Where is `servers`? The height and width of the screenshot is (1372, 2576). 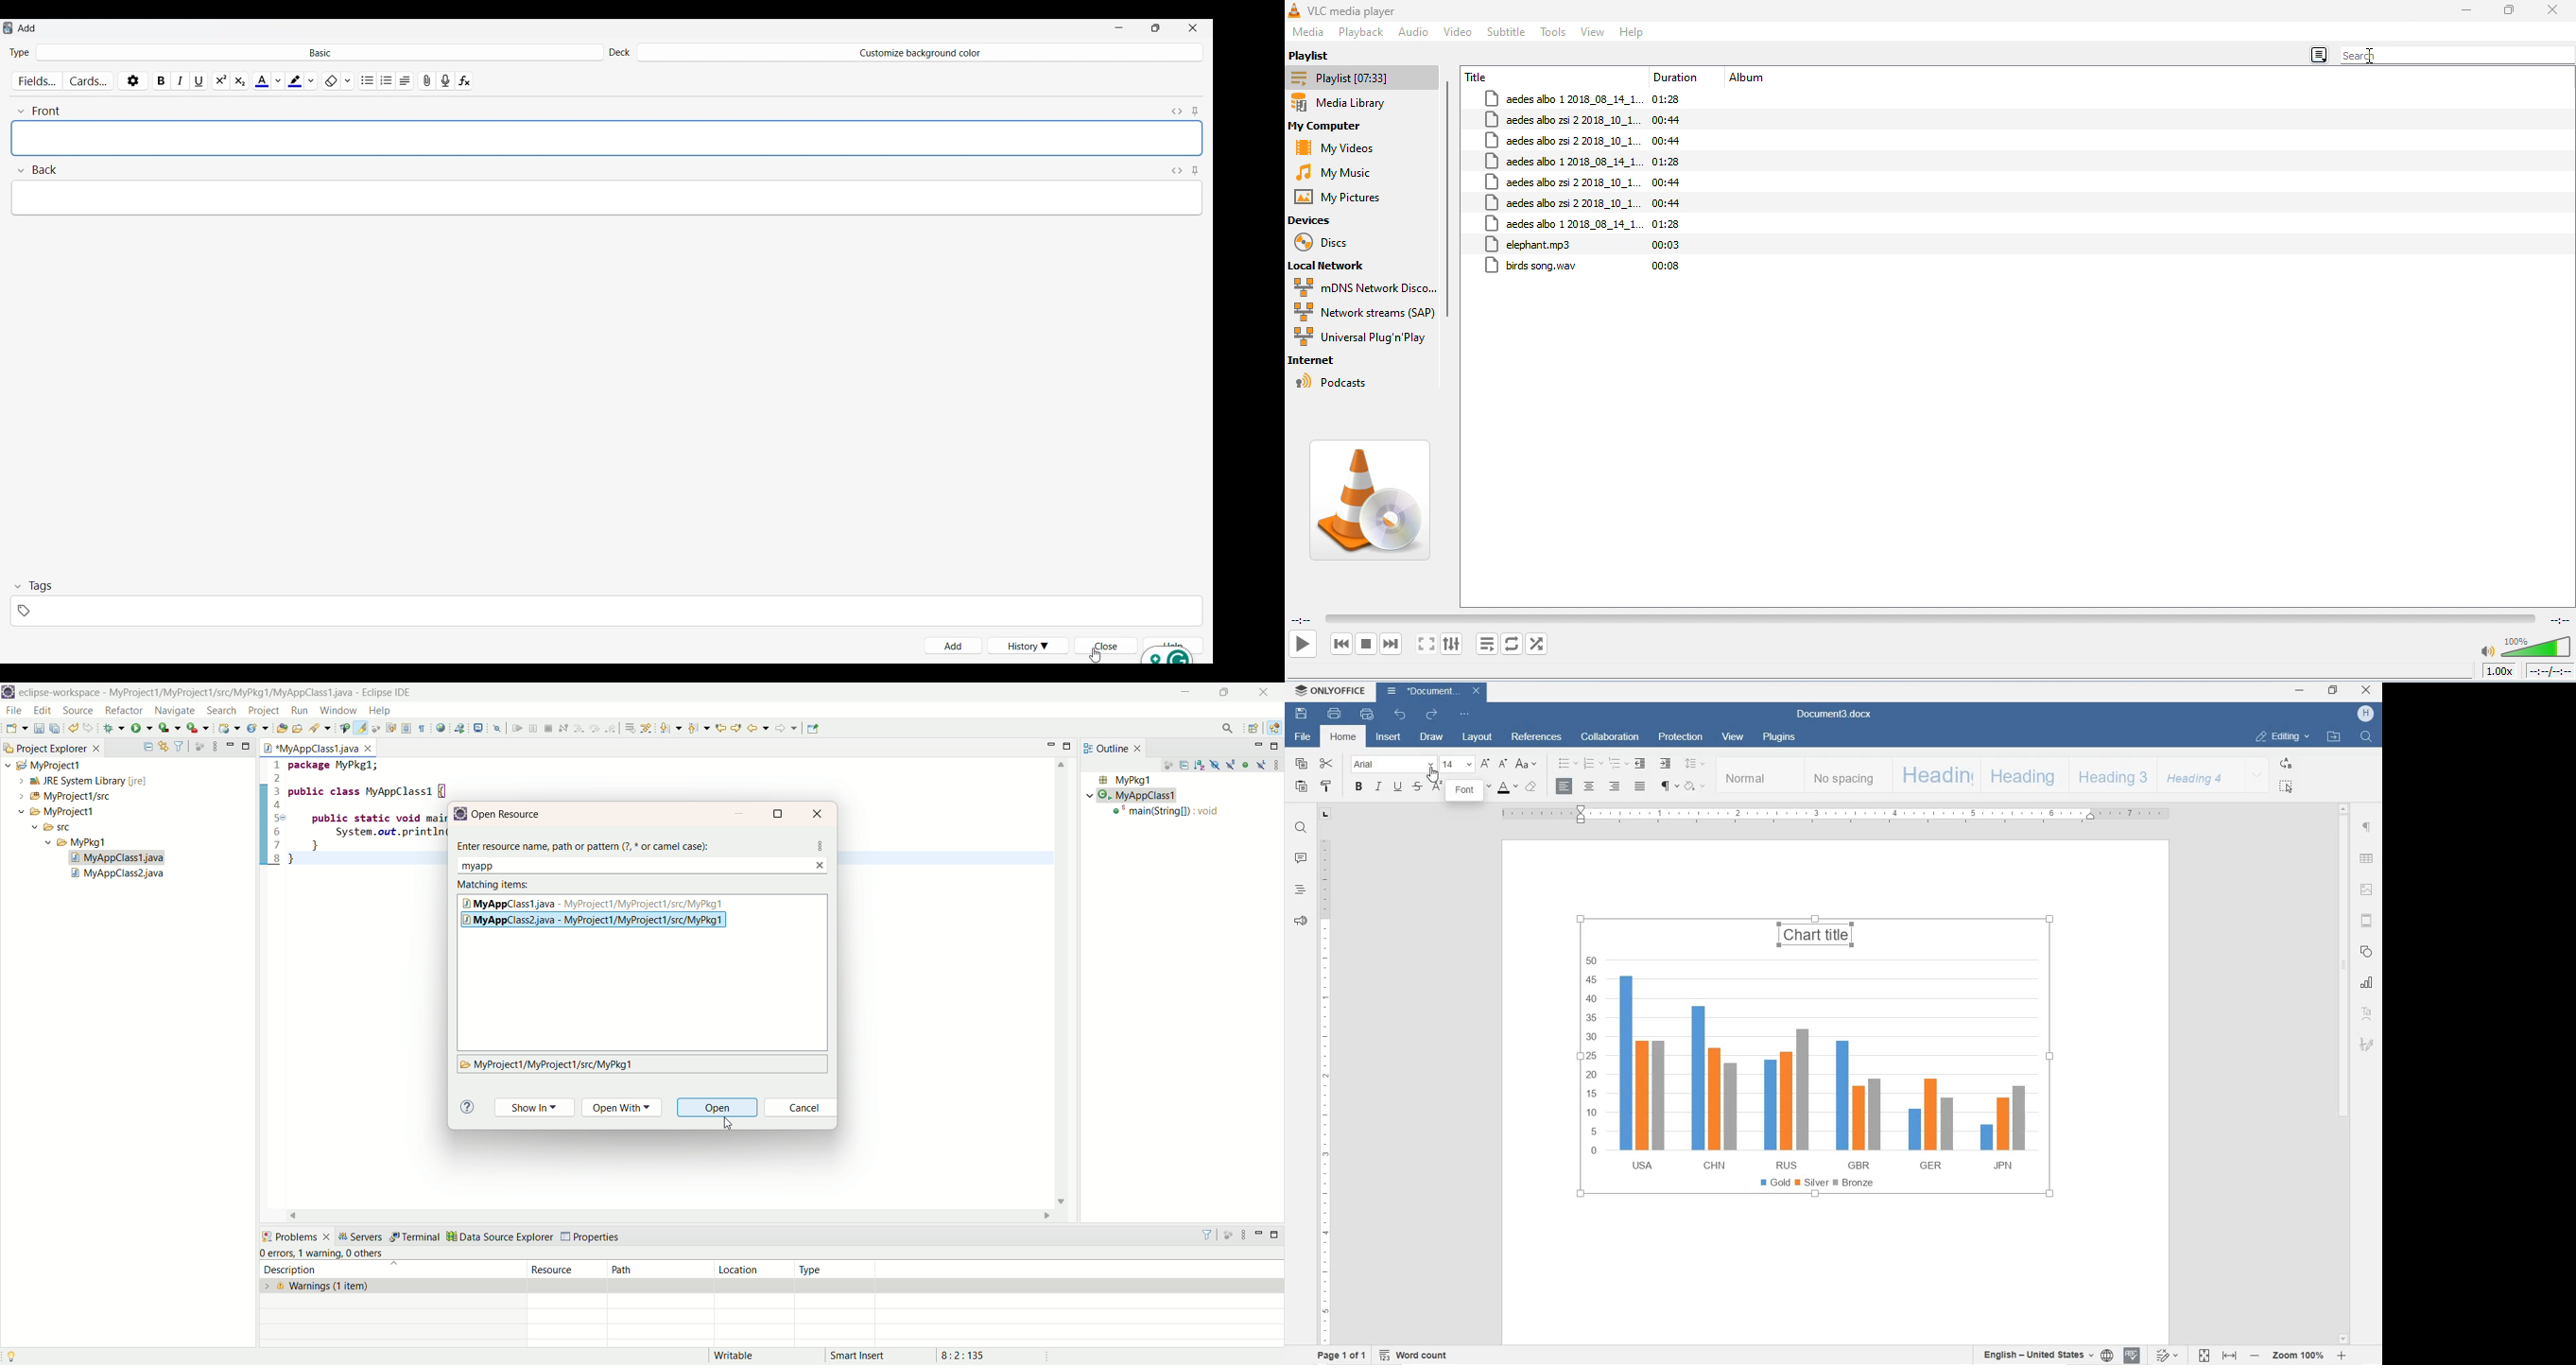
servers is located at coordinates (361, 1236).